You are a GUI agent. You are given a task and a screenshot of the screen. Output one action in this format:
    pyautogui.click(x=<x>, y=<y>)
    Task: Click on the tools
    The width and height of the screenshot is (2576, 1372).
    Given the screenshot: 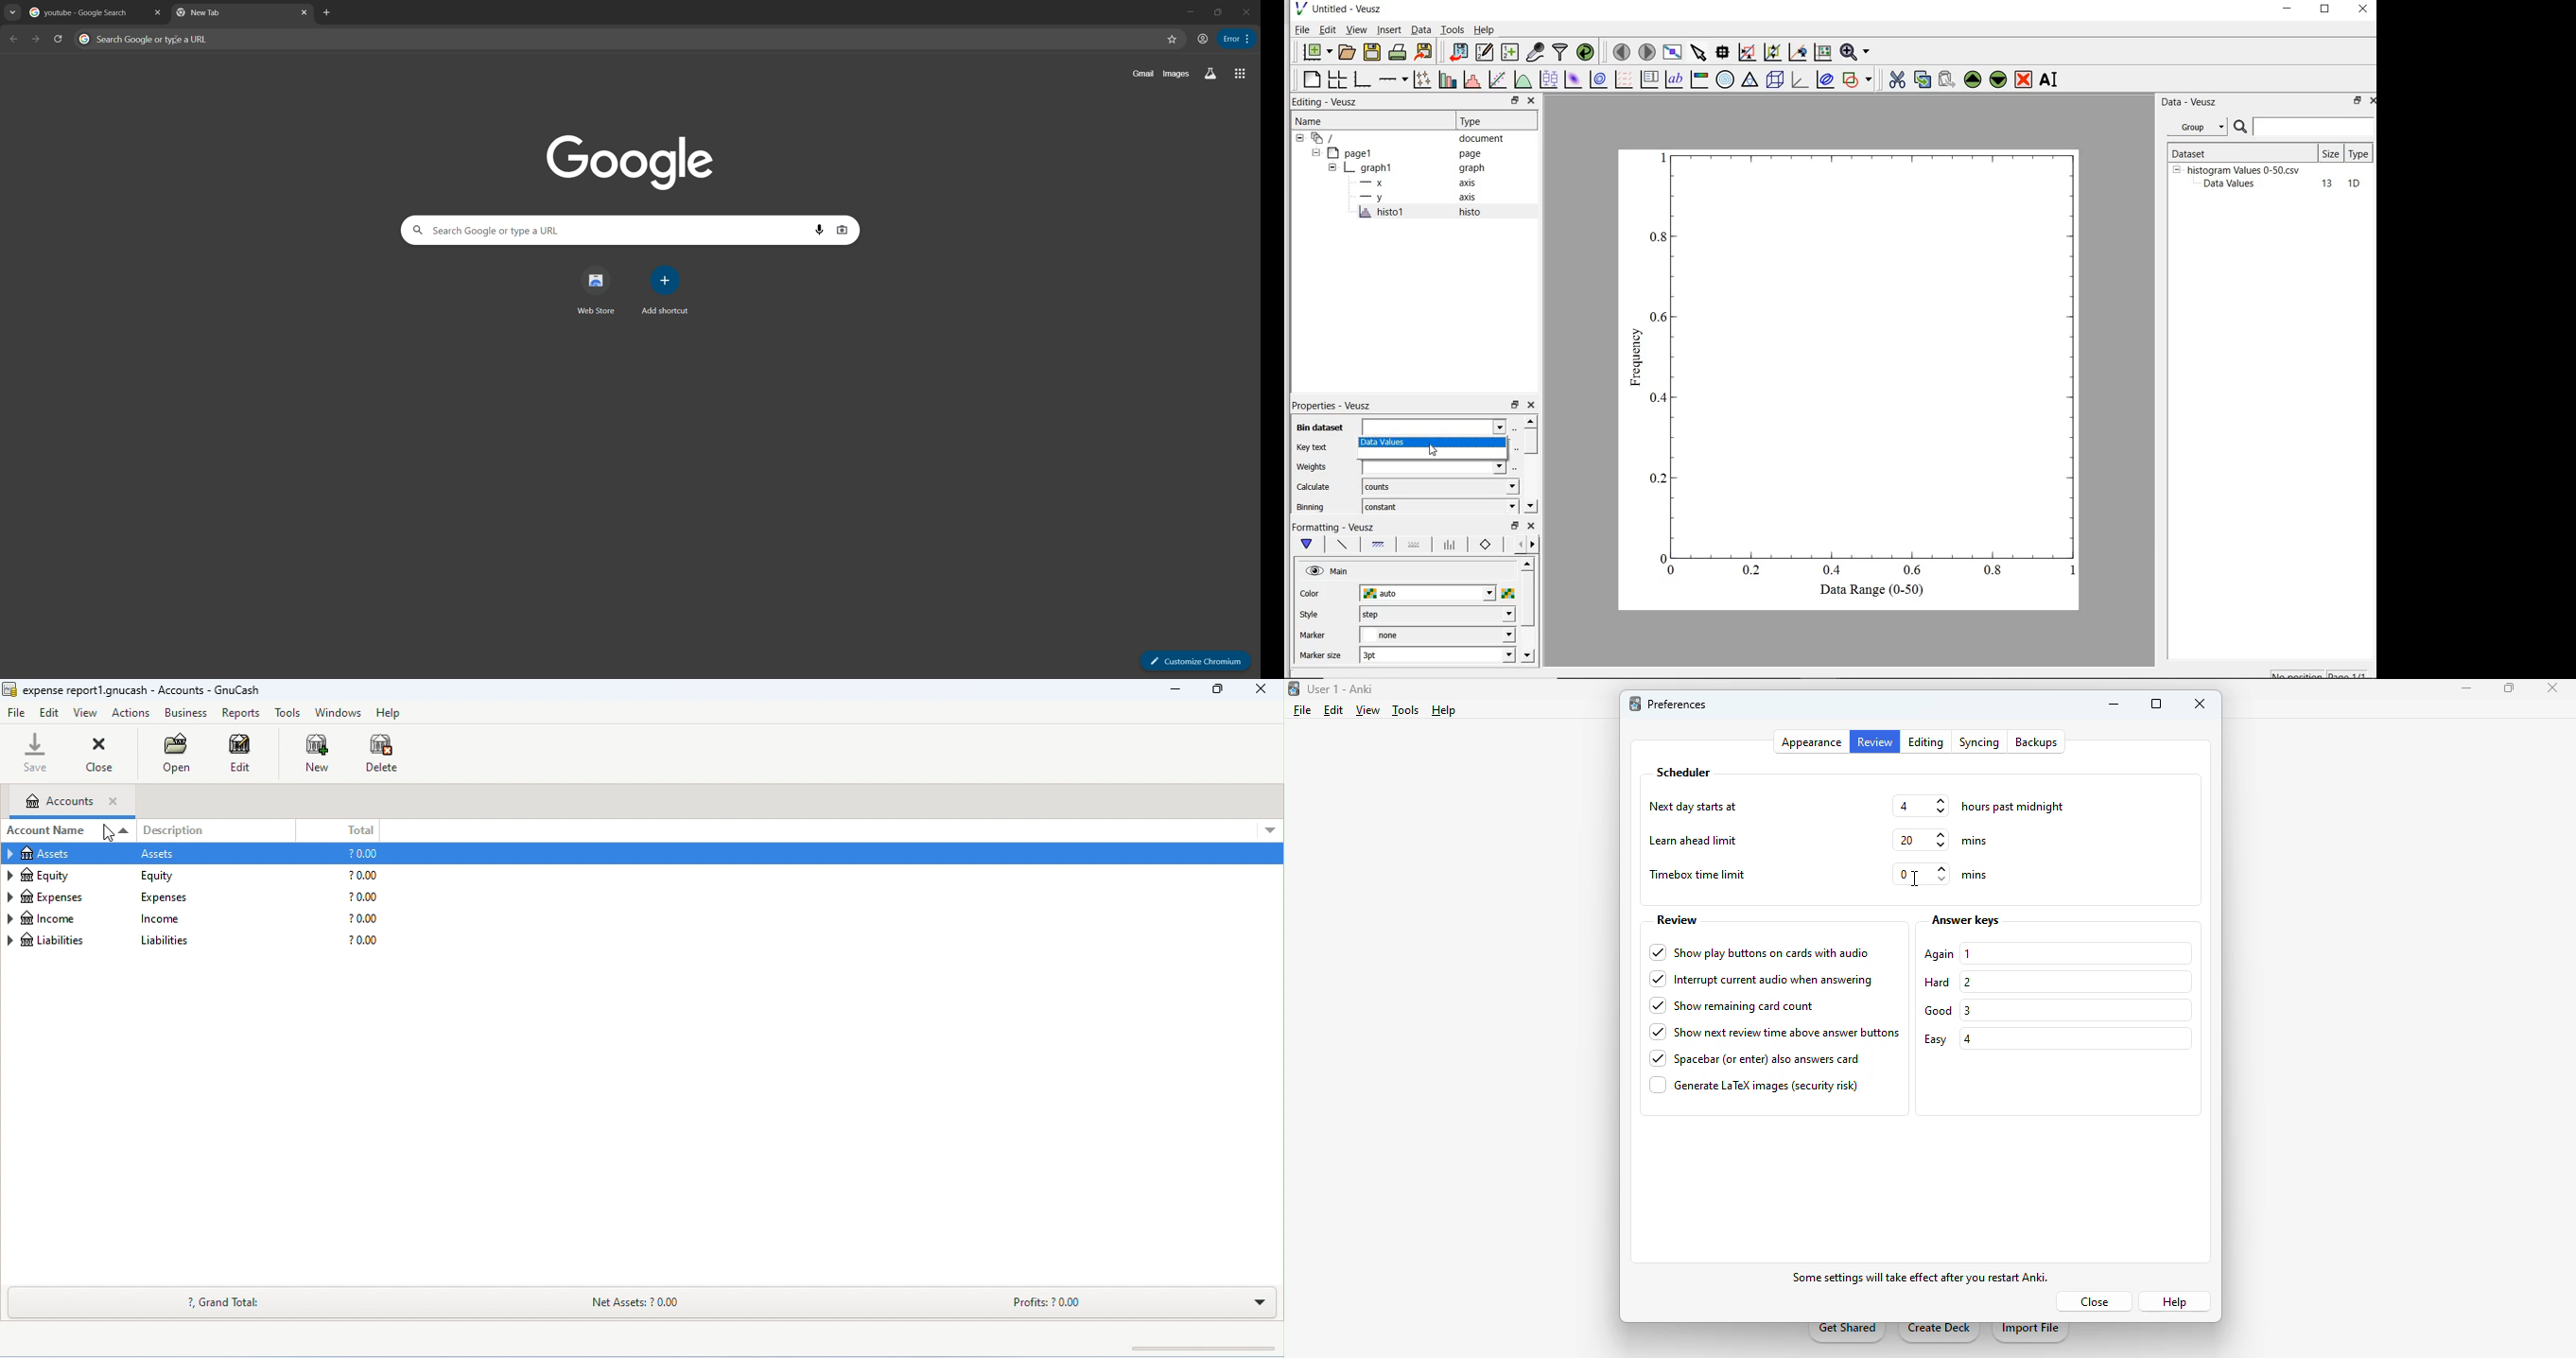 What is the action you would take?
    pyautogui.click(x=288, y=713)
    